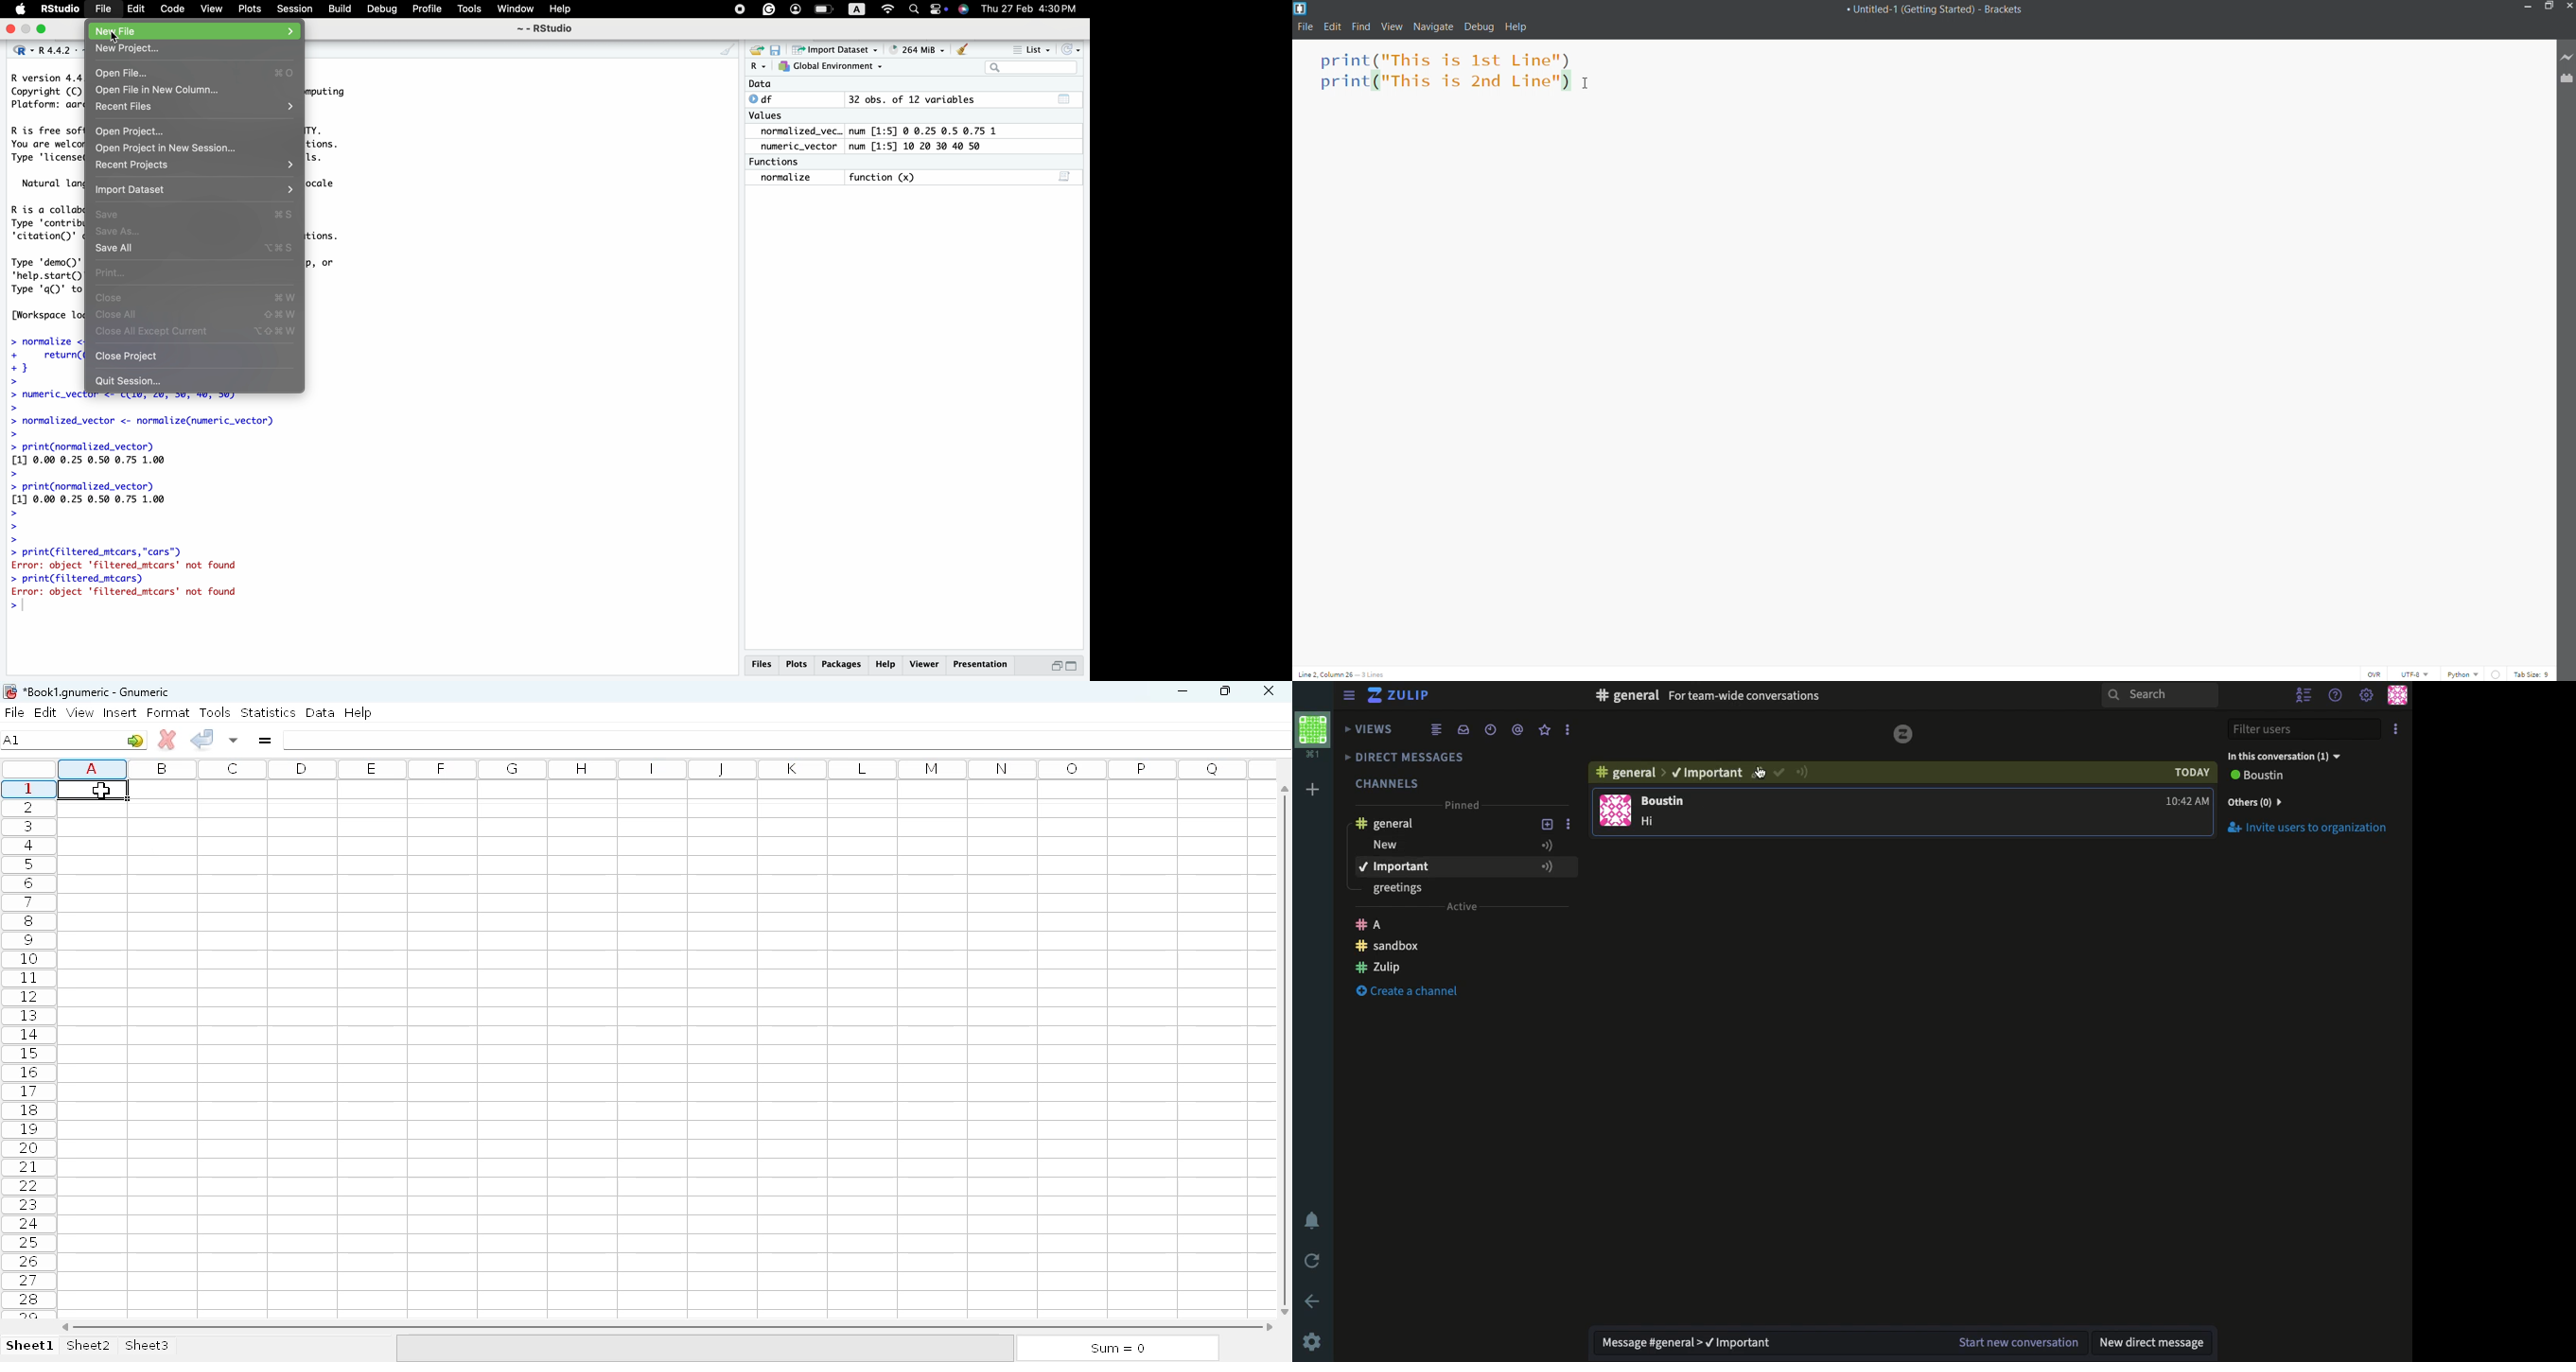 The image size is (2576, 1372). What do you see at coordinates (1408, 947) in the screenshot?
I see `Create a channel` at bounding box center [1408, 947].